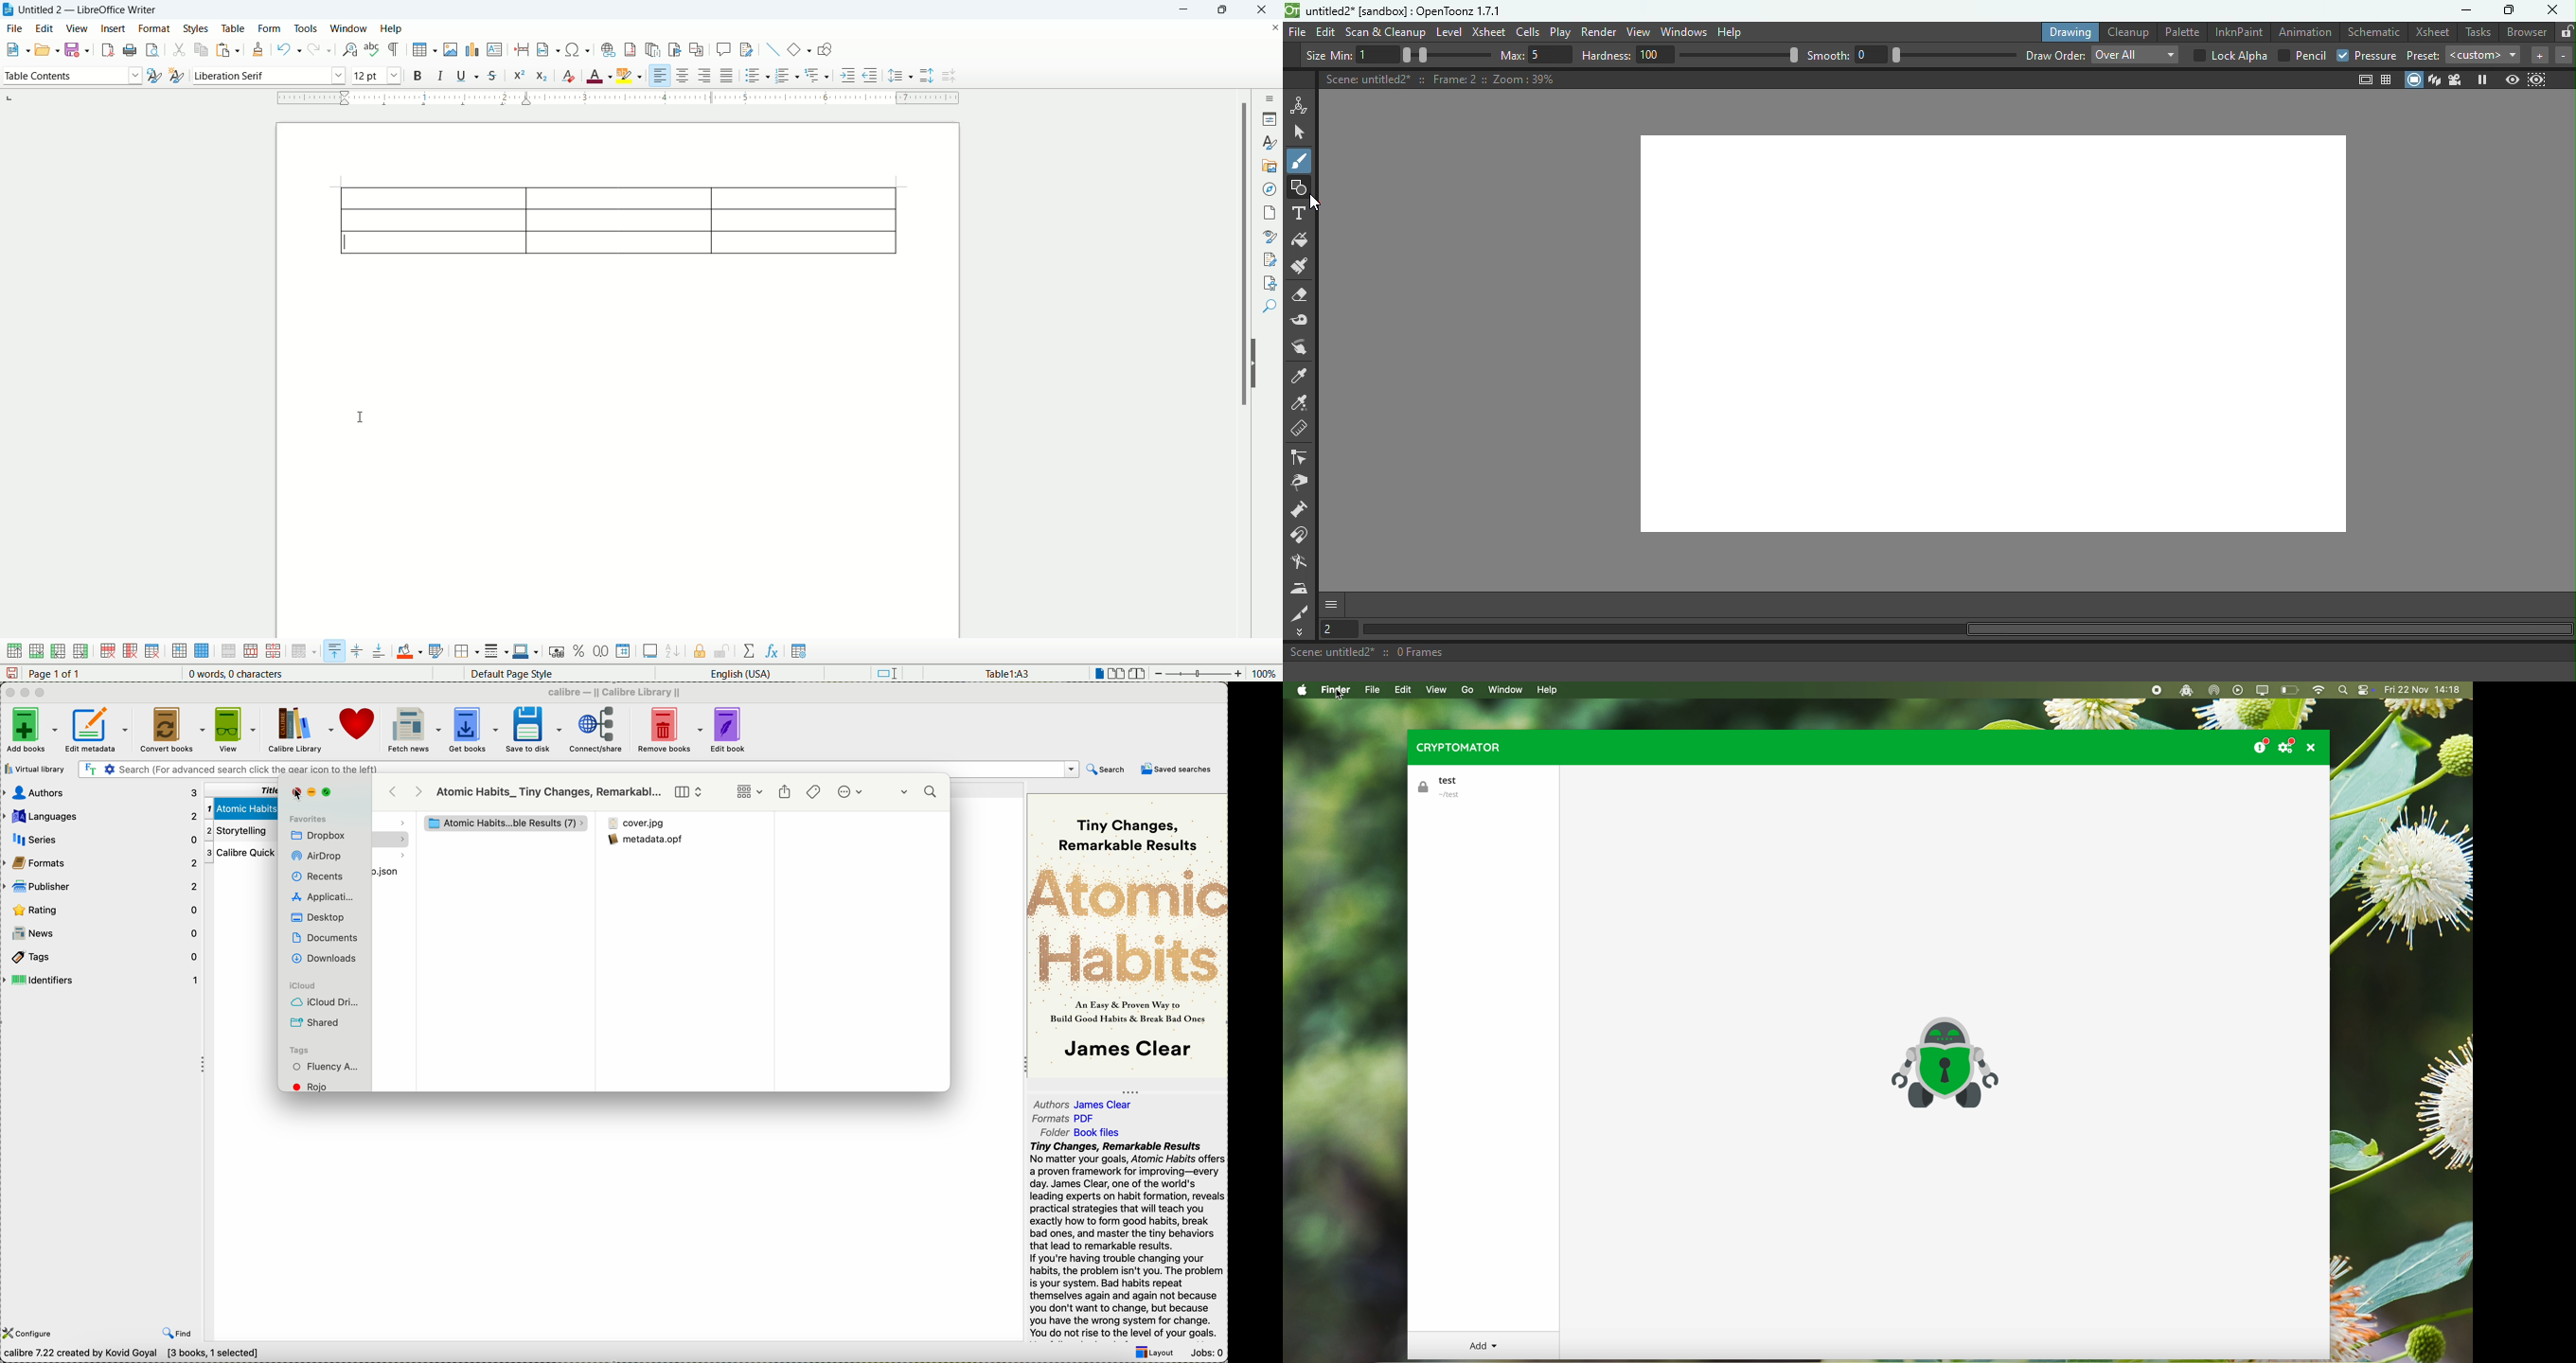 The height and width of the screenshot is (1372, 2576). Describe the element at coordinates (672, 653) in the screenshot. I see `sort` at that location.